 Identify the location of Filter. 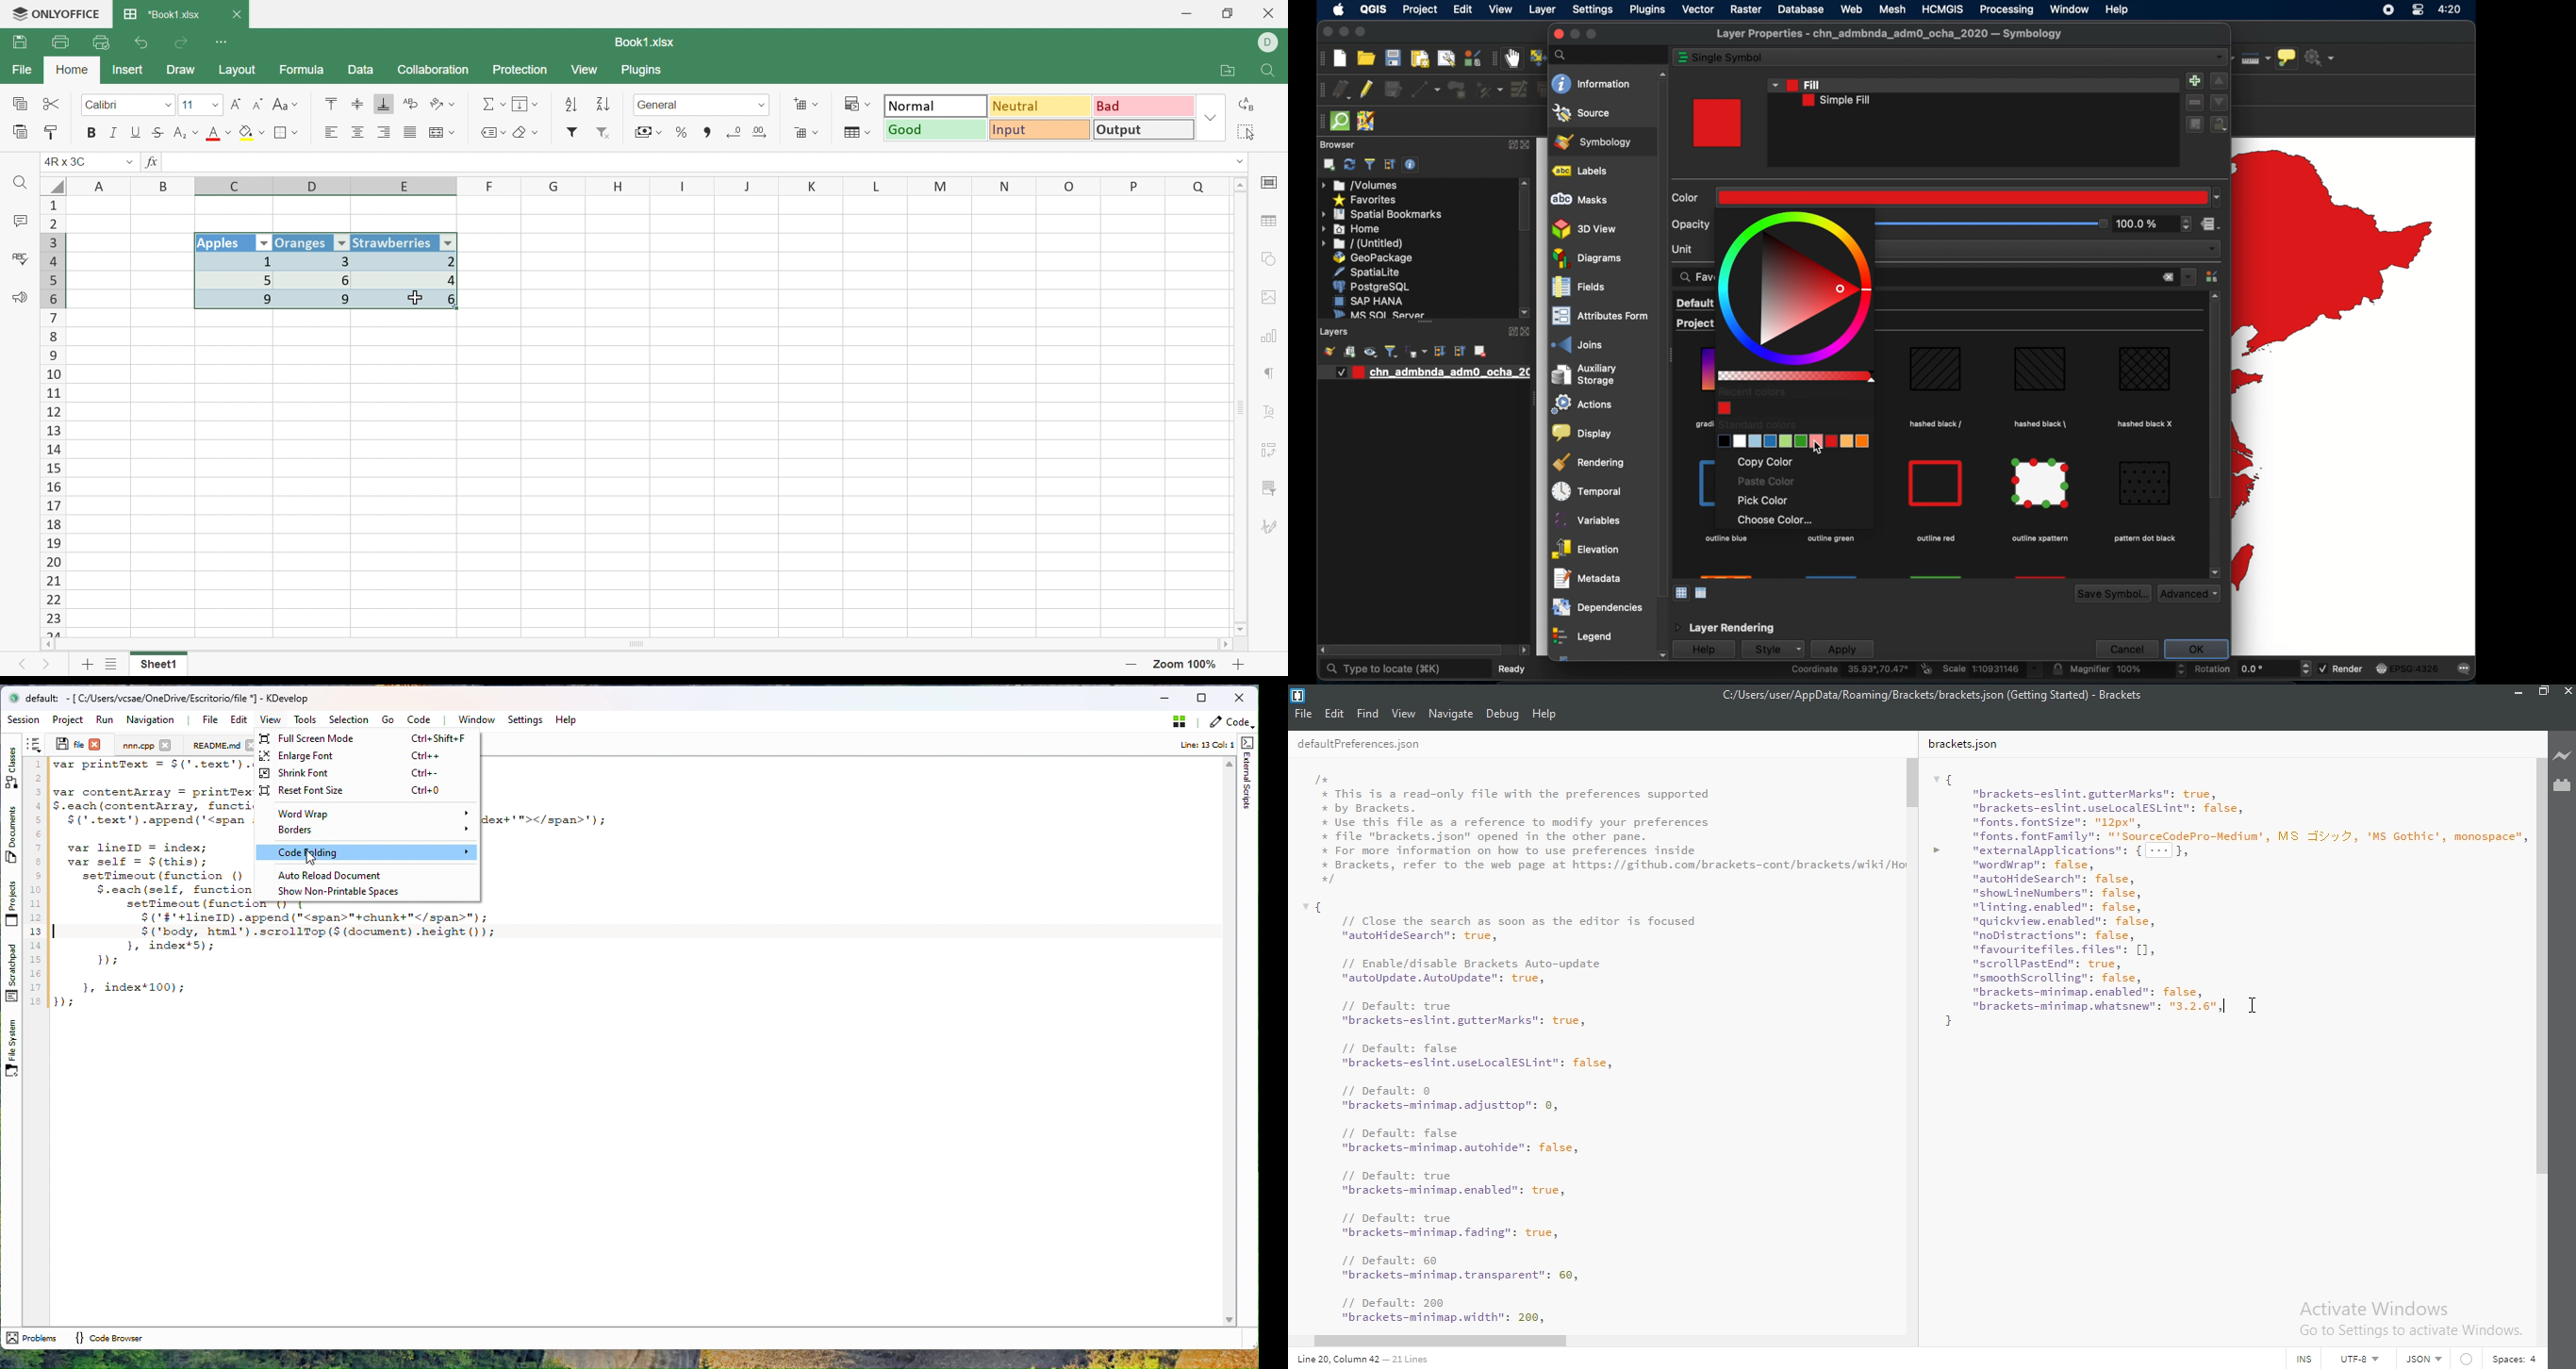
(572, 132).